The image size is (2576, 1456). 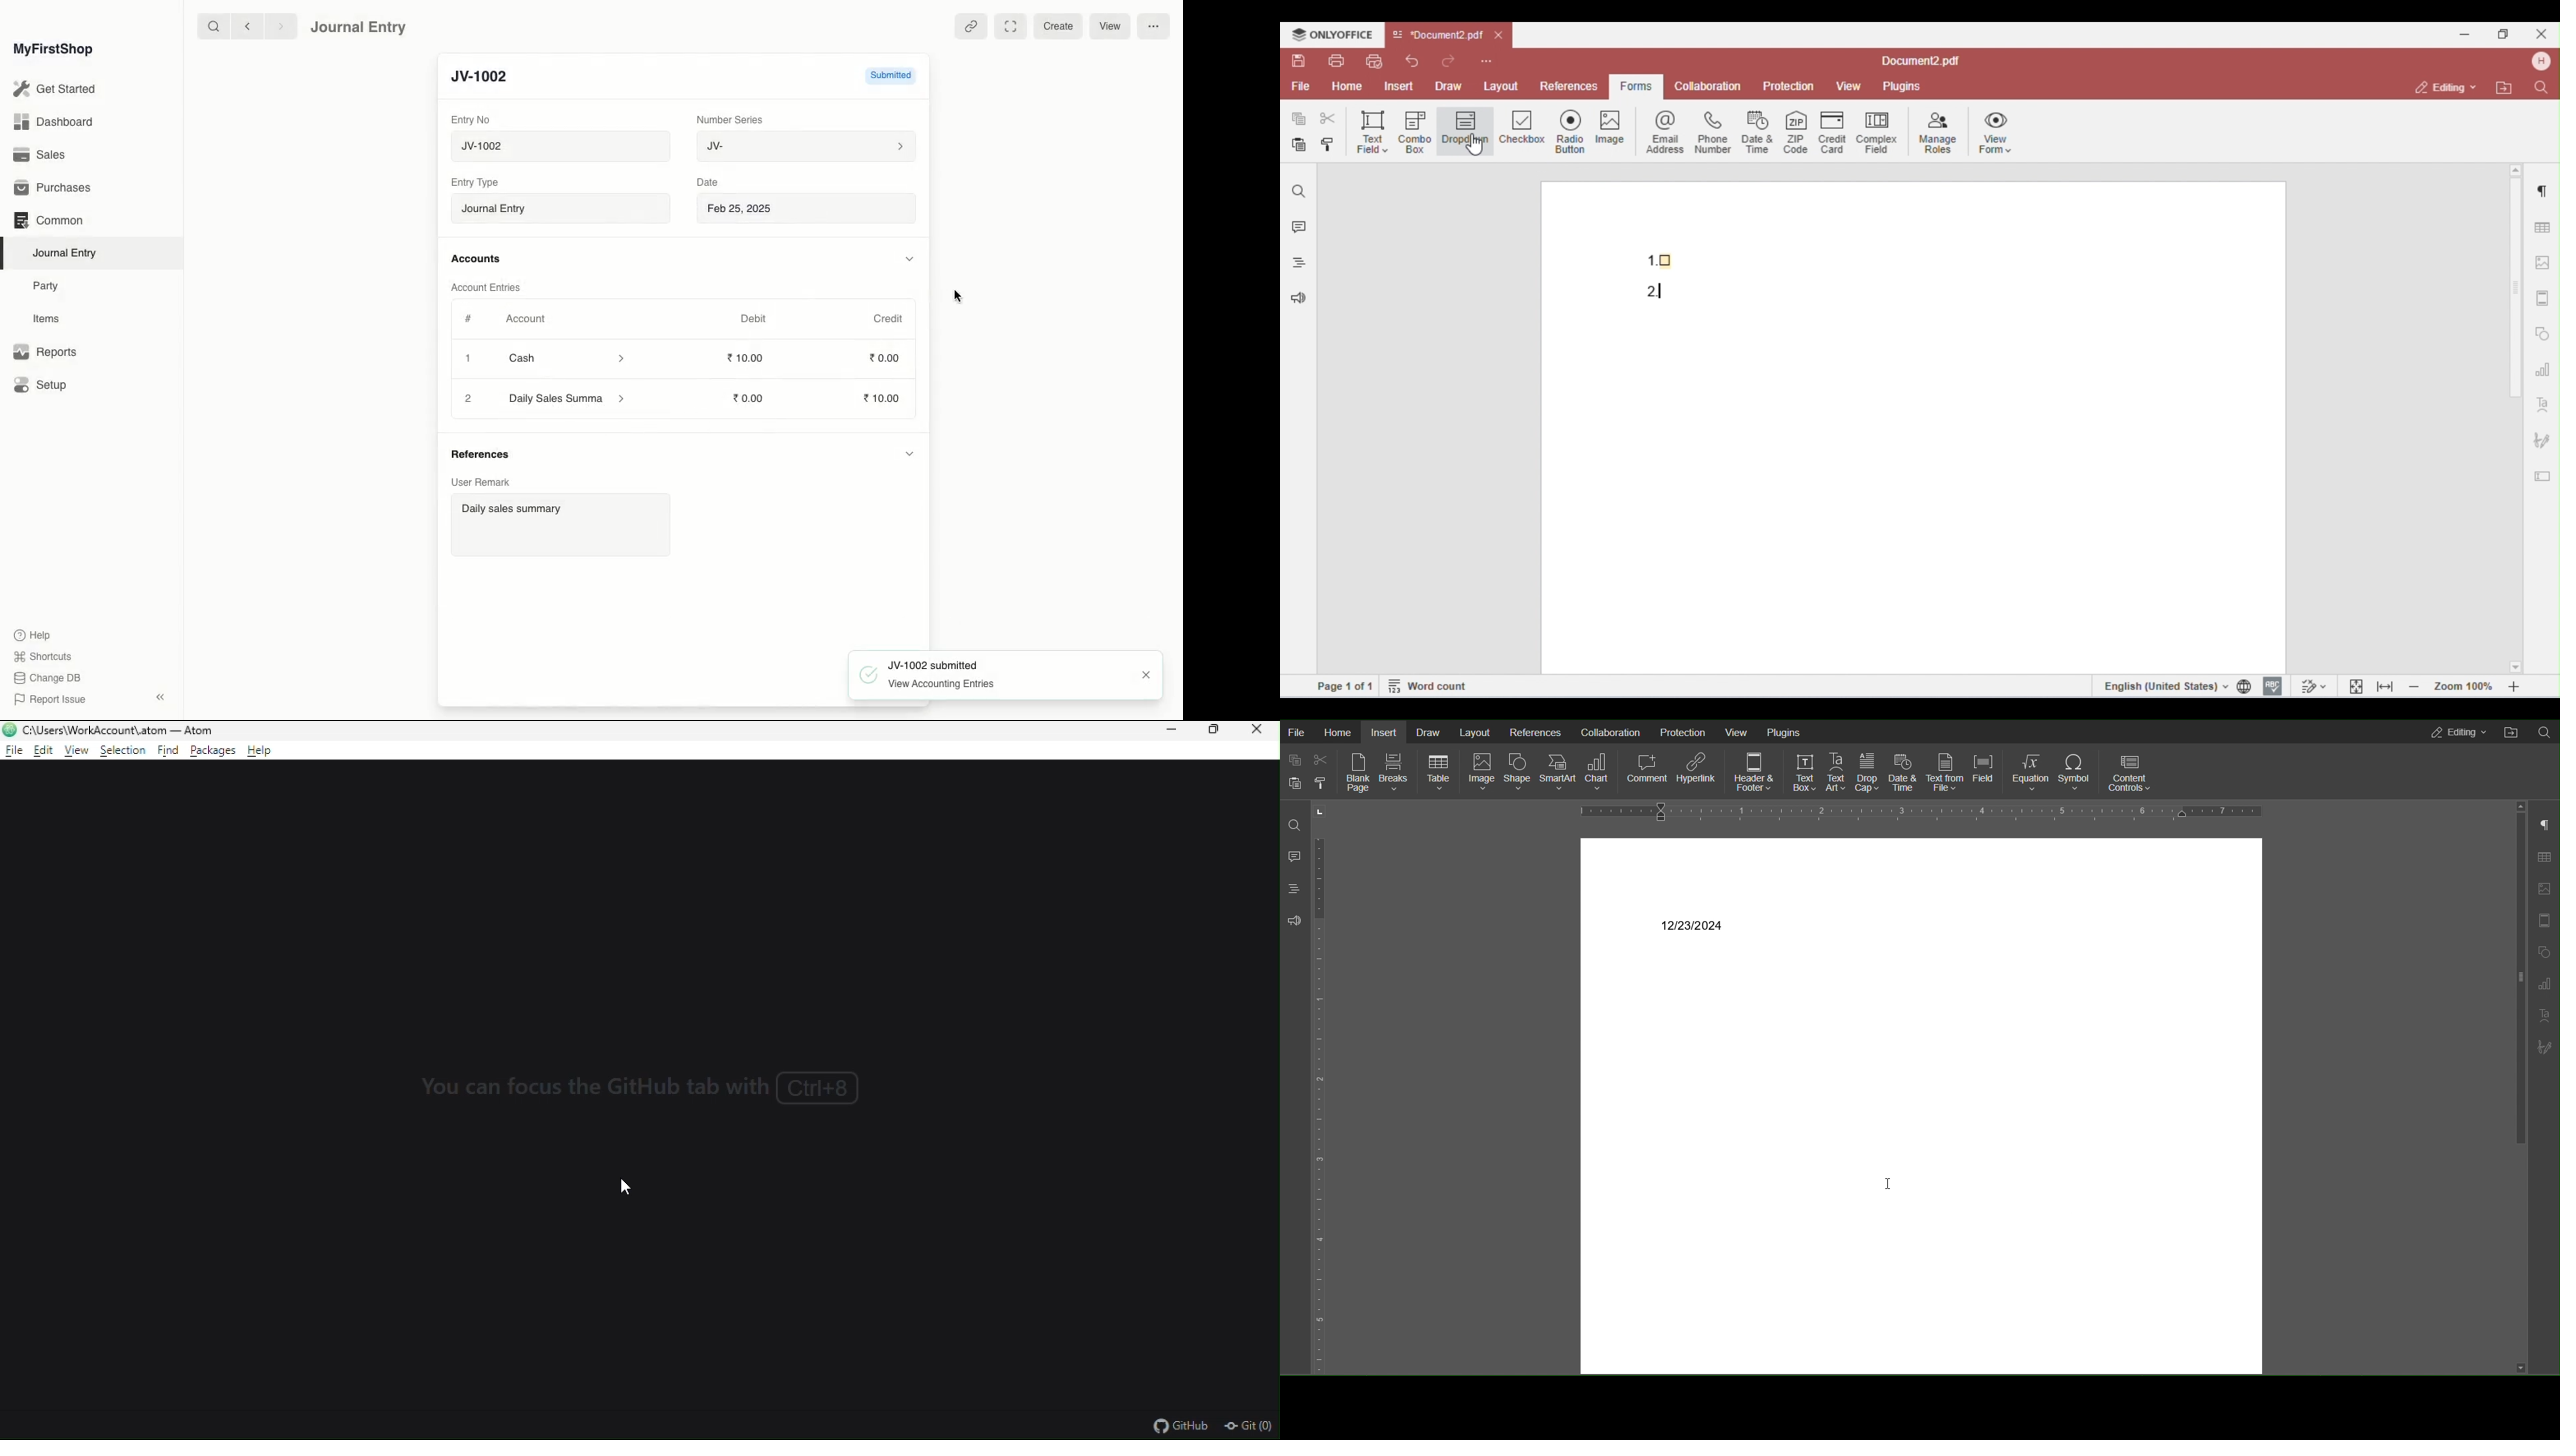 What do you see at coordinates (2545, 731) in the screenshot?
I see `Open File Location` at bounding box center [2545, 731].